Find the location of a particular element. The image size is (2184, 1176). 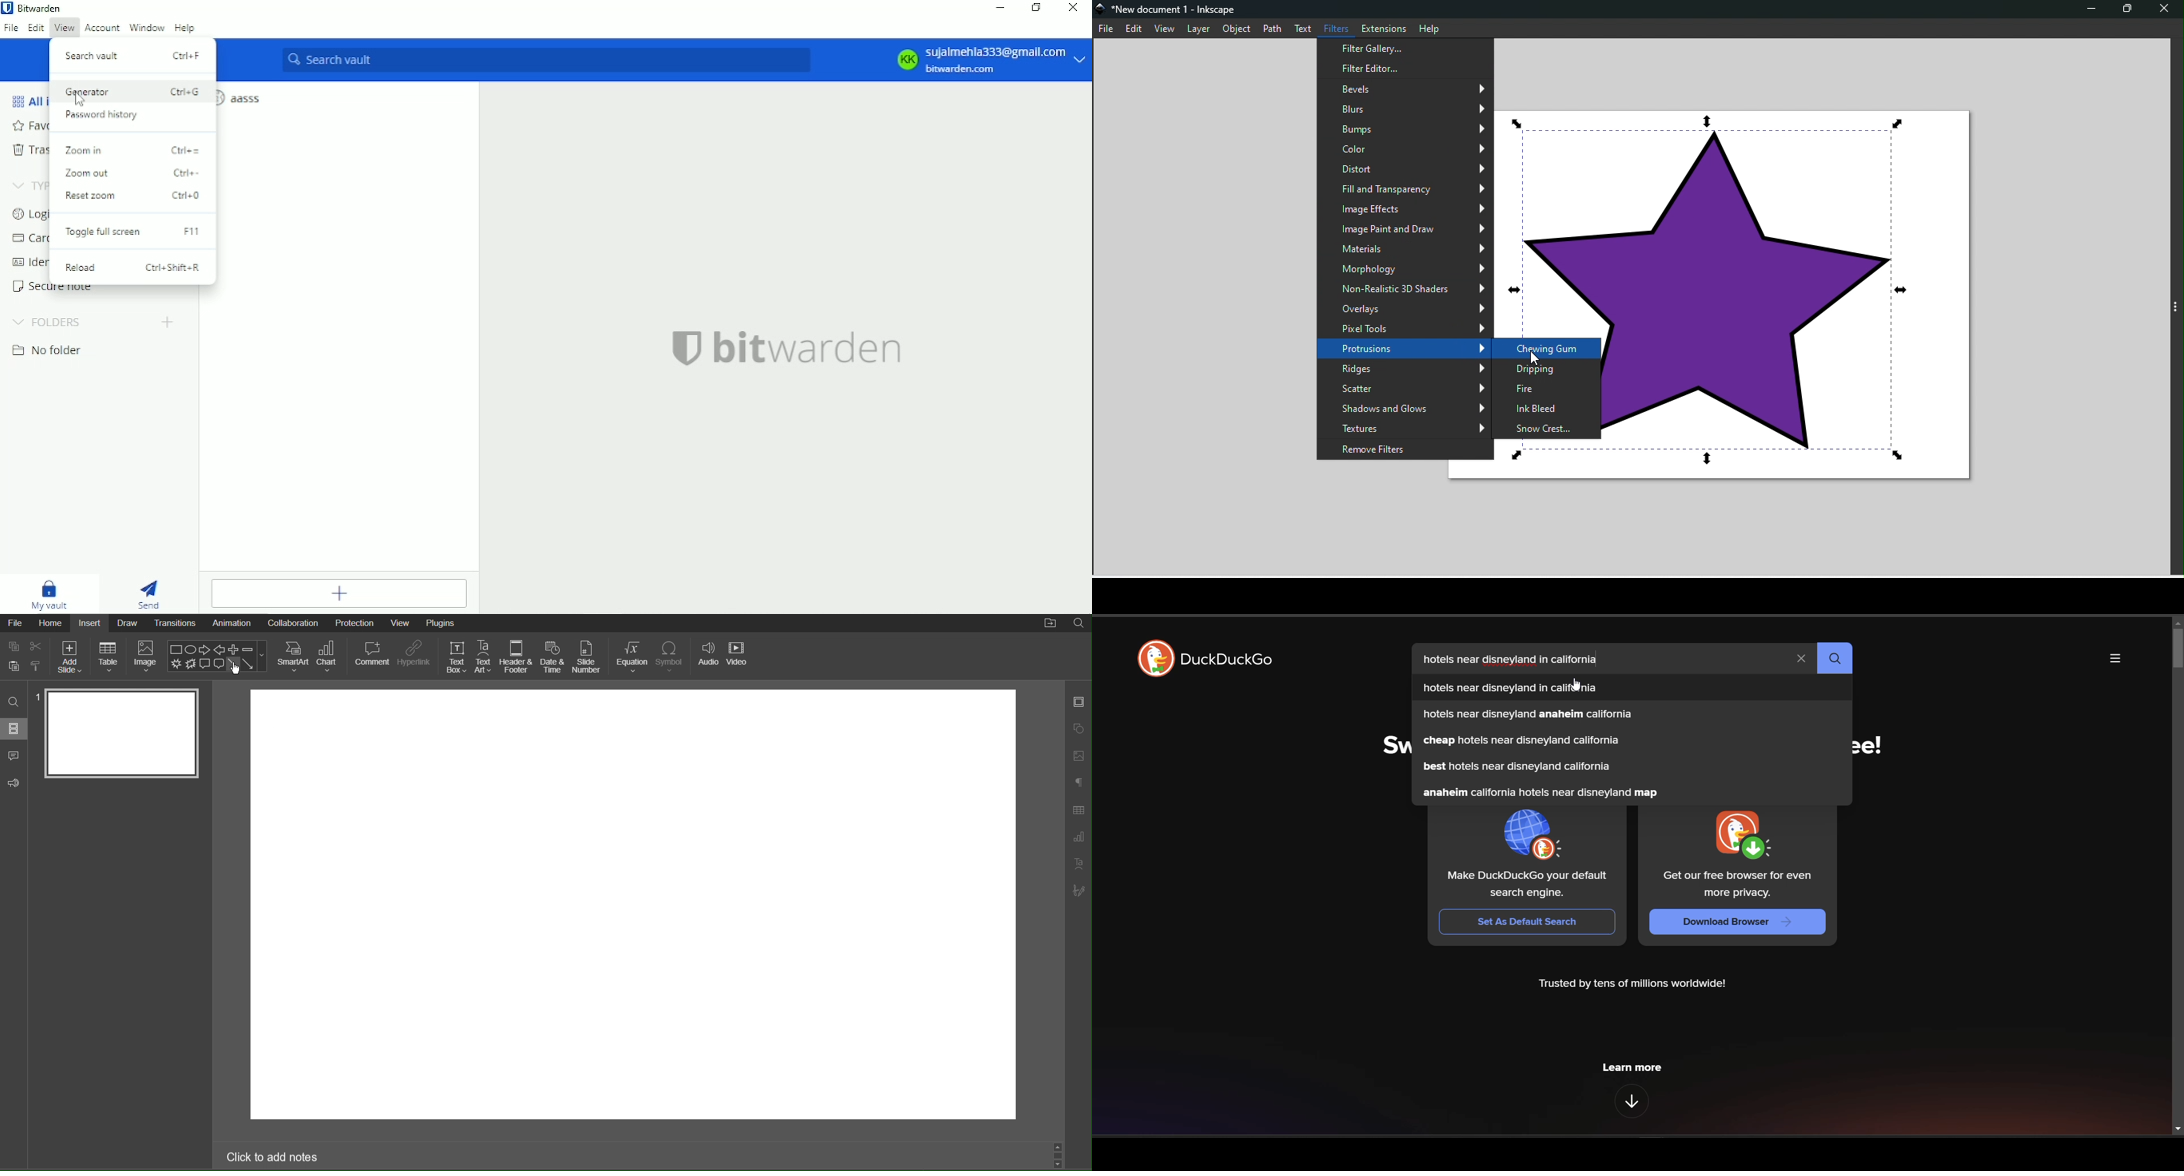

Folders is located at coordinates (47, 320).